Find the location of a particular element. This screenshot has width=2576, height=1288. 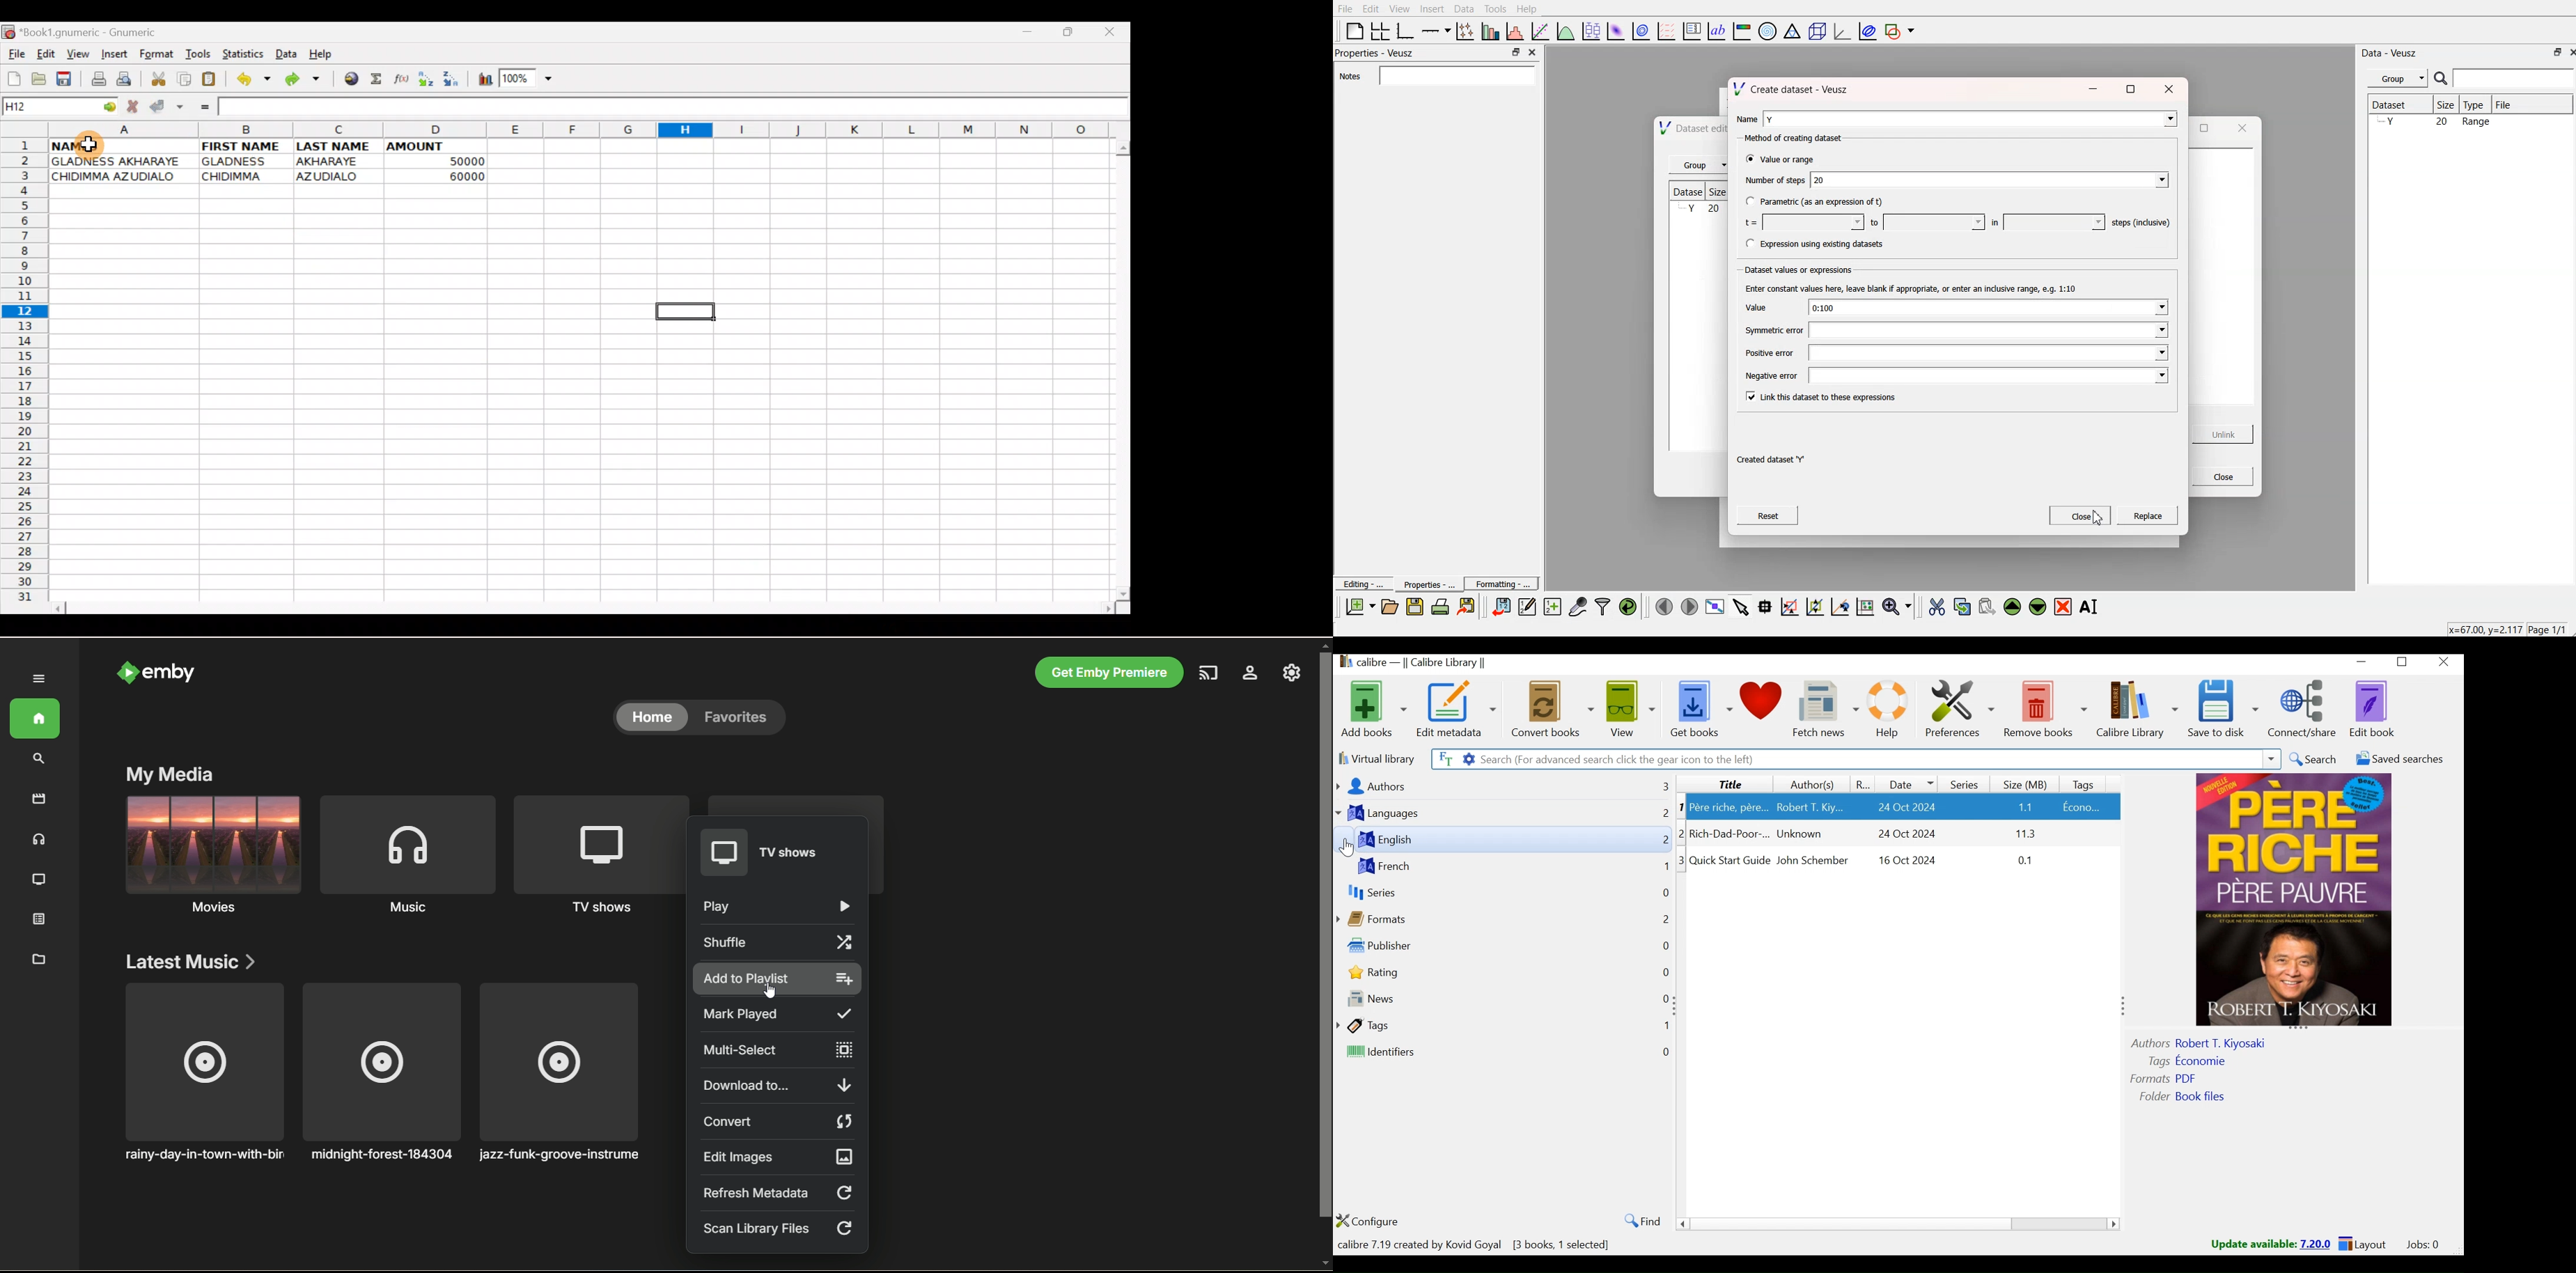

Cell name H12 is located at coordinates (44, 108).